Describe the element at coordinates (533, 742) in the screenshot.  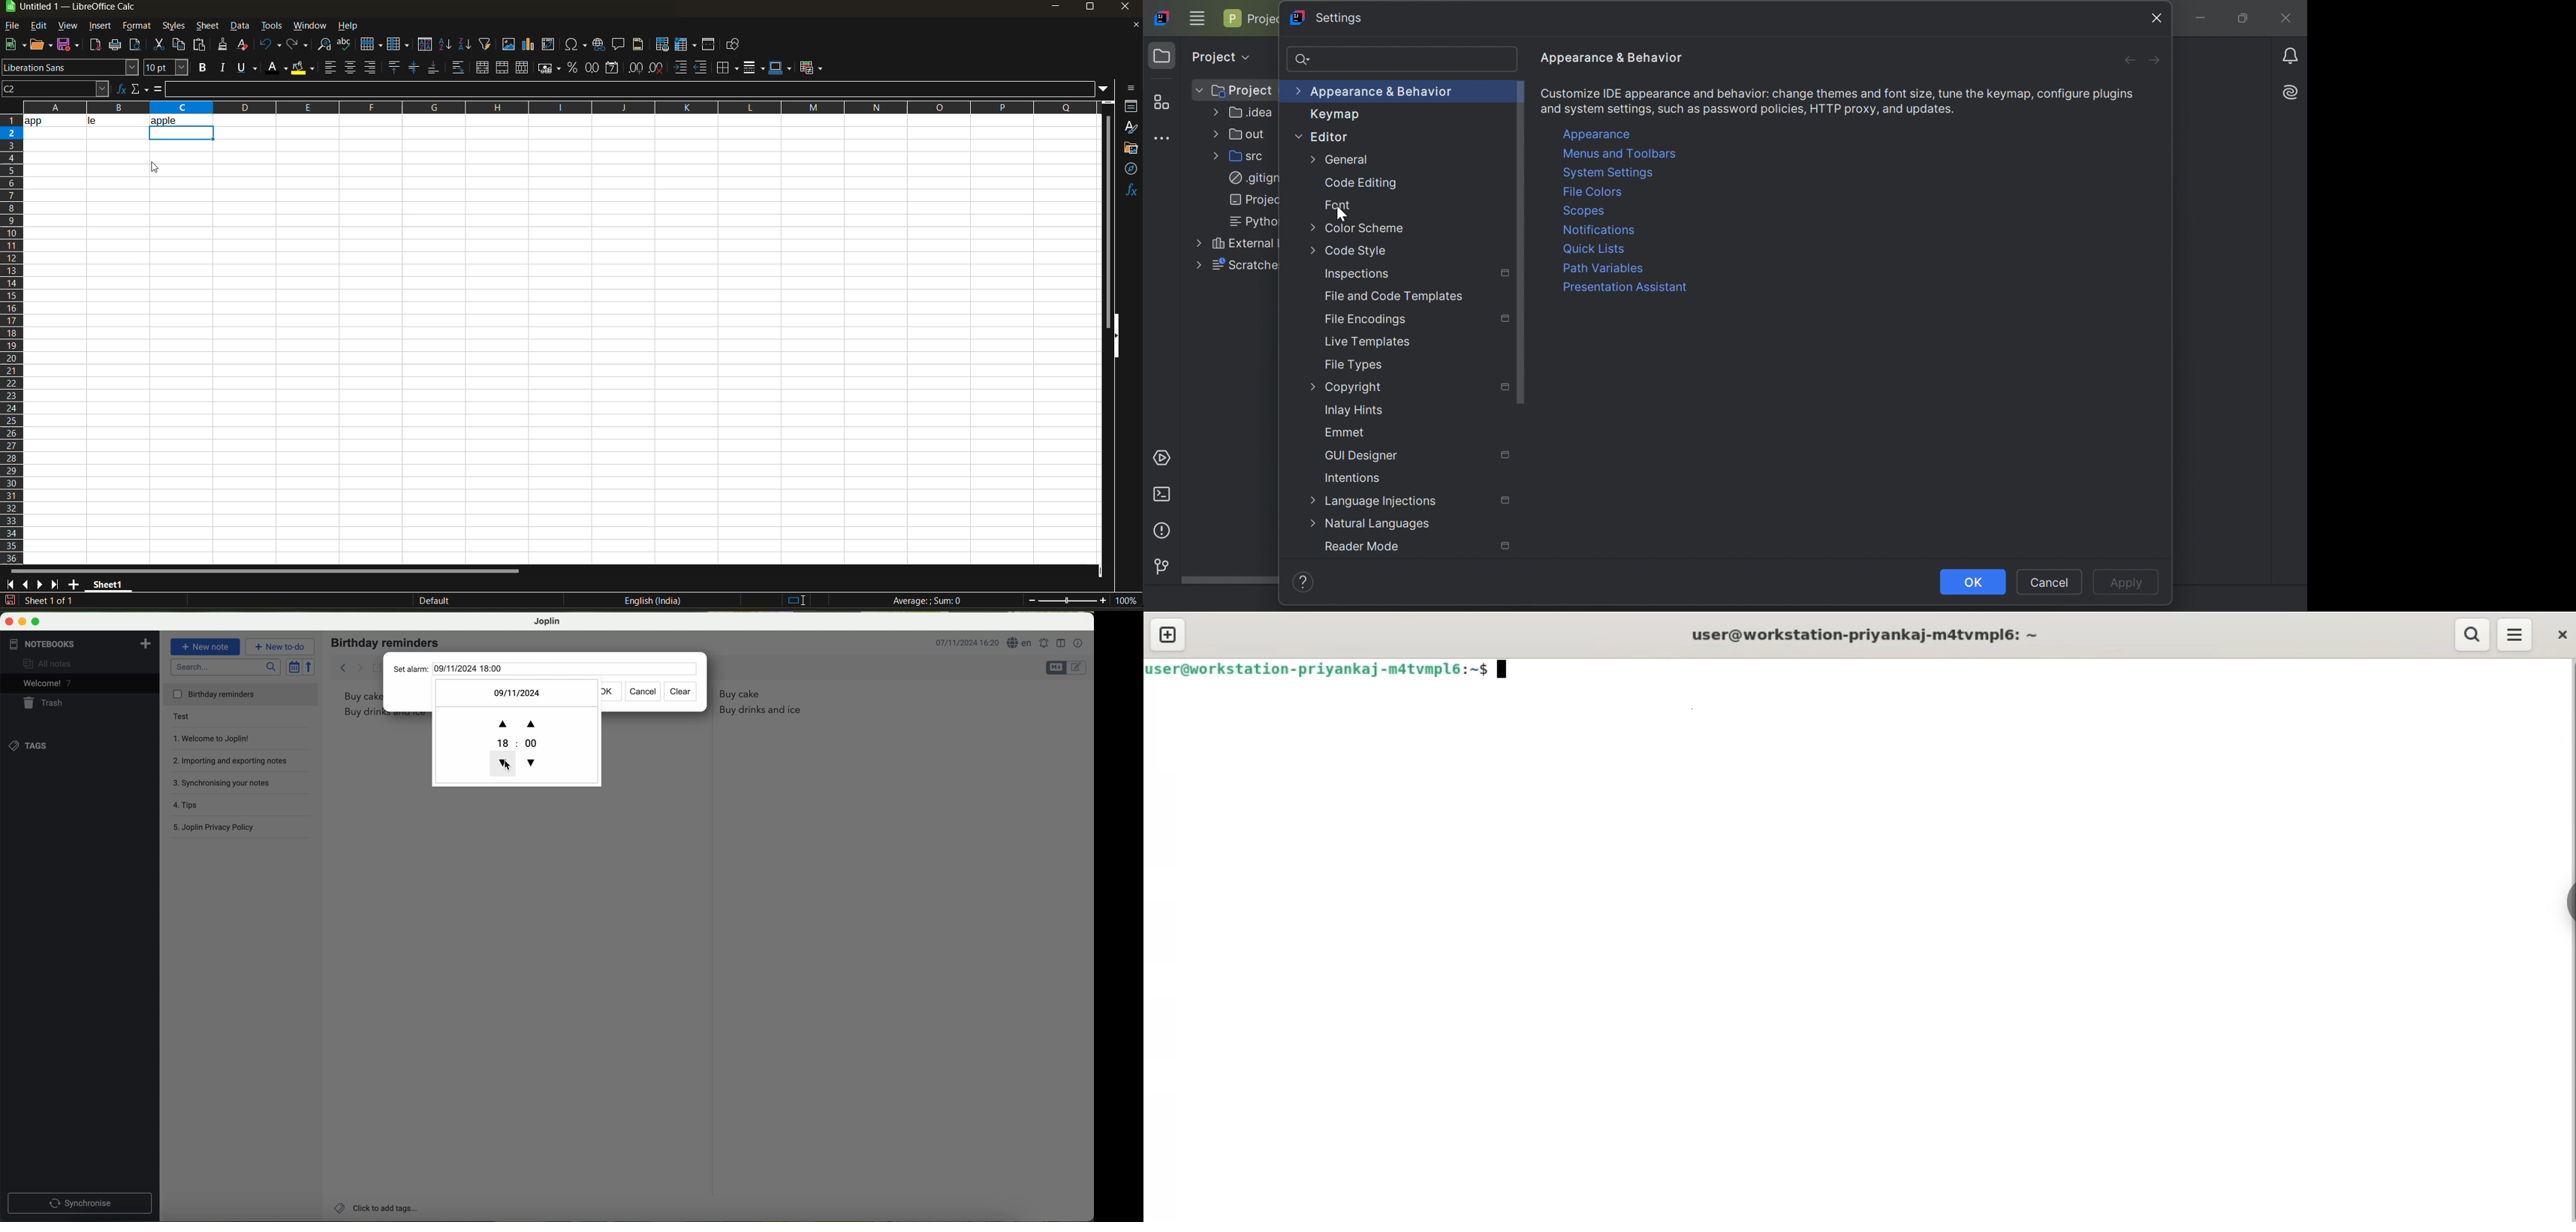
I see `18:00` at that location.